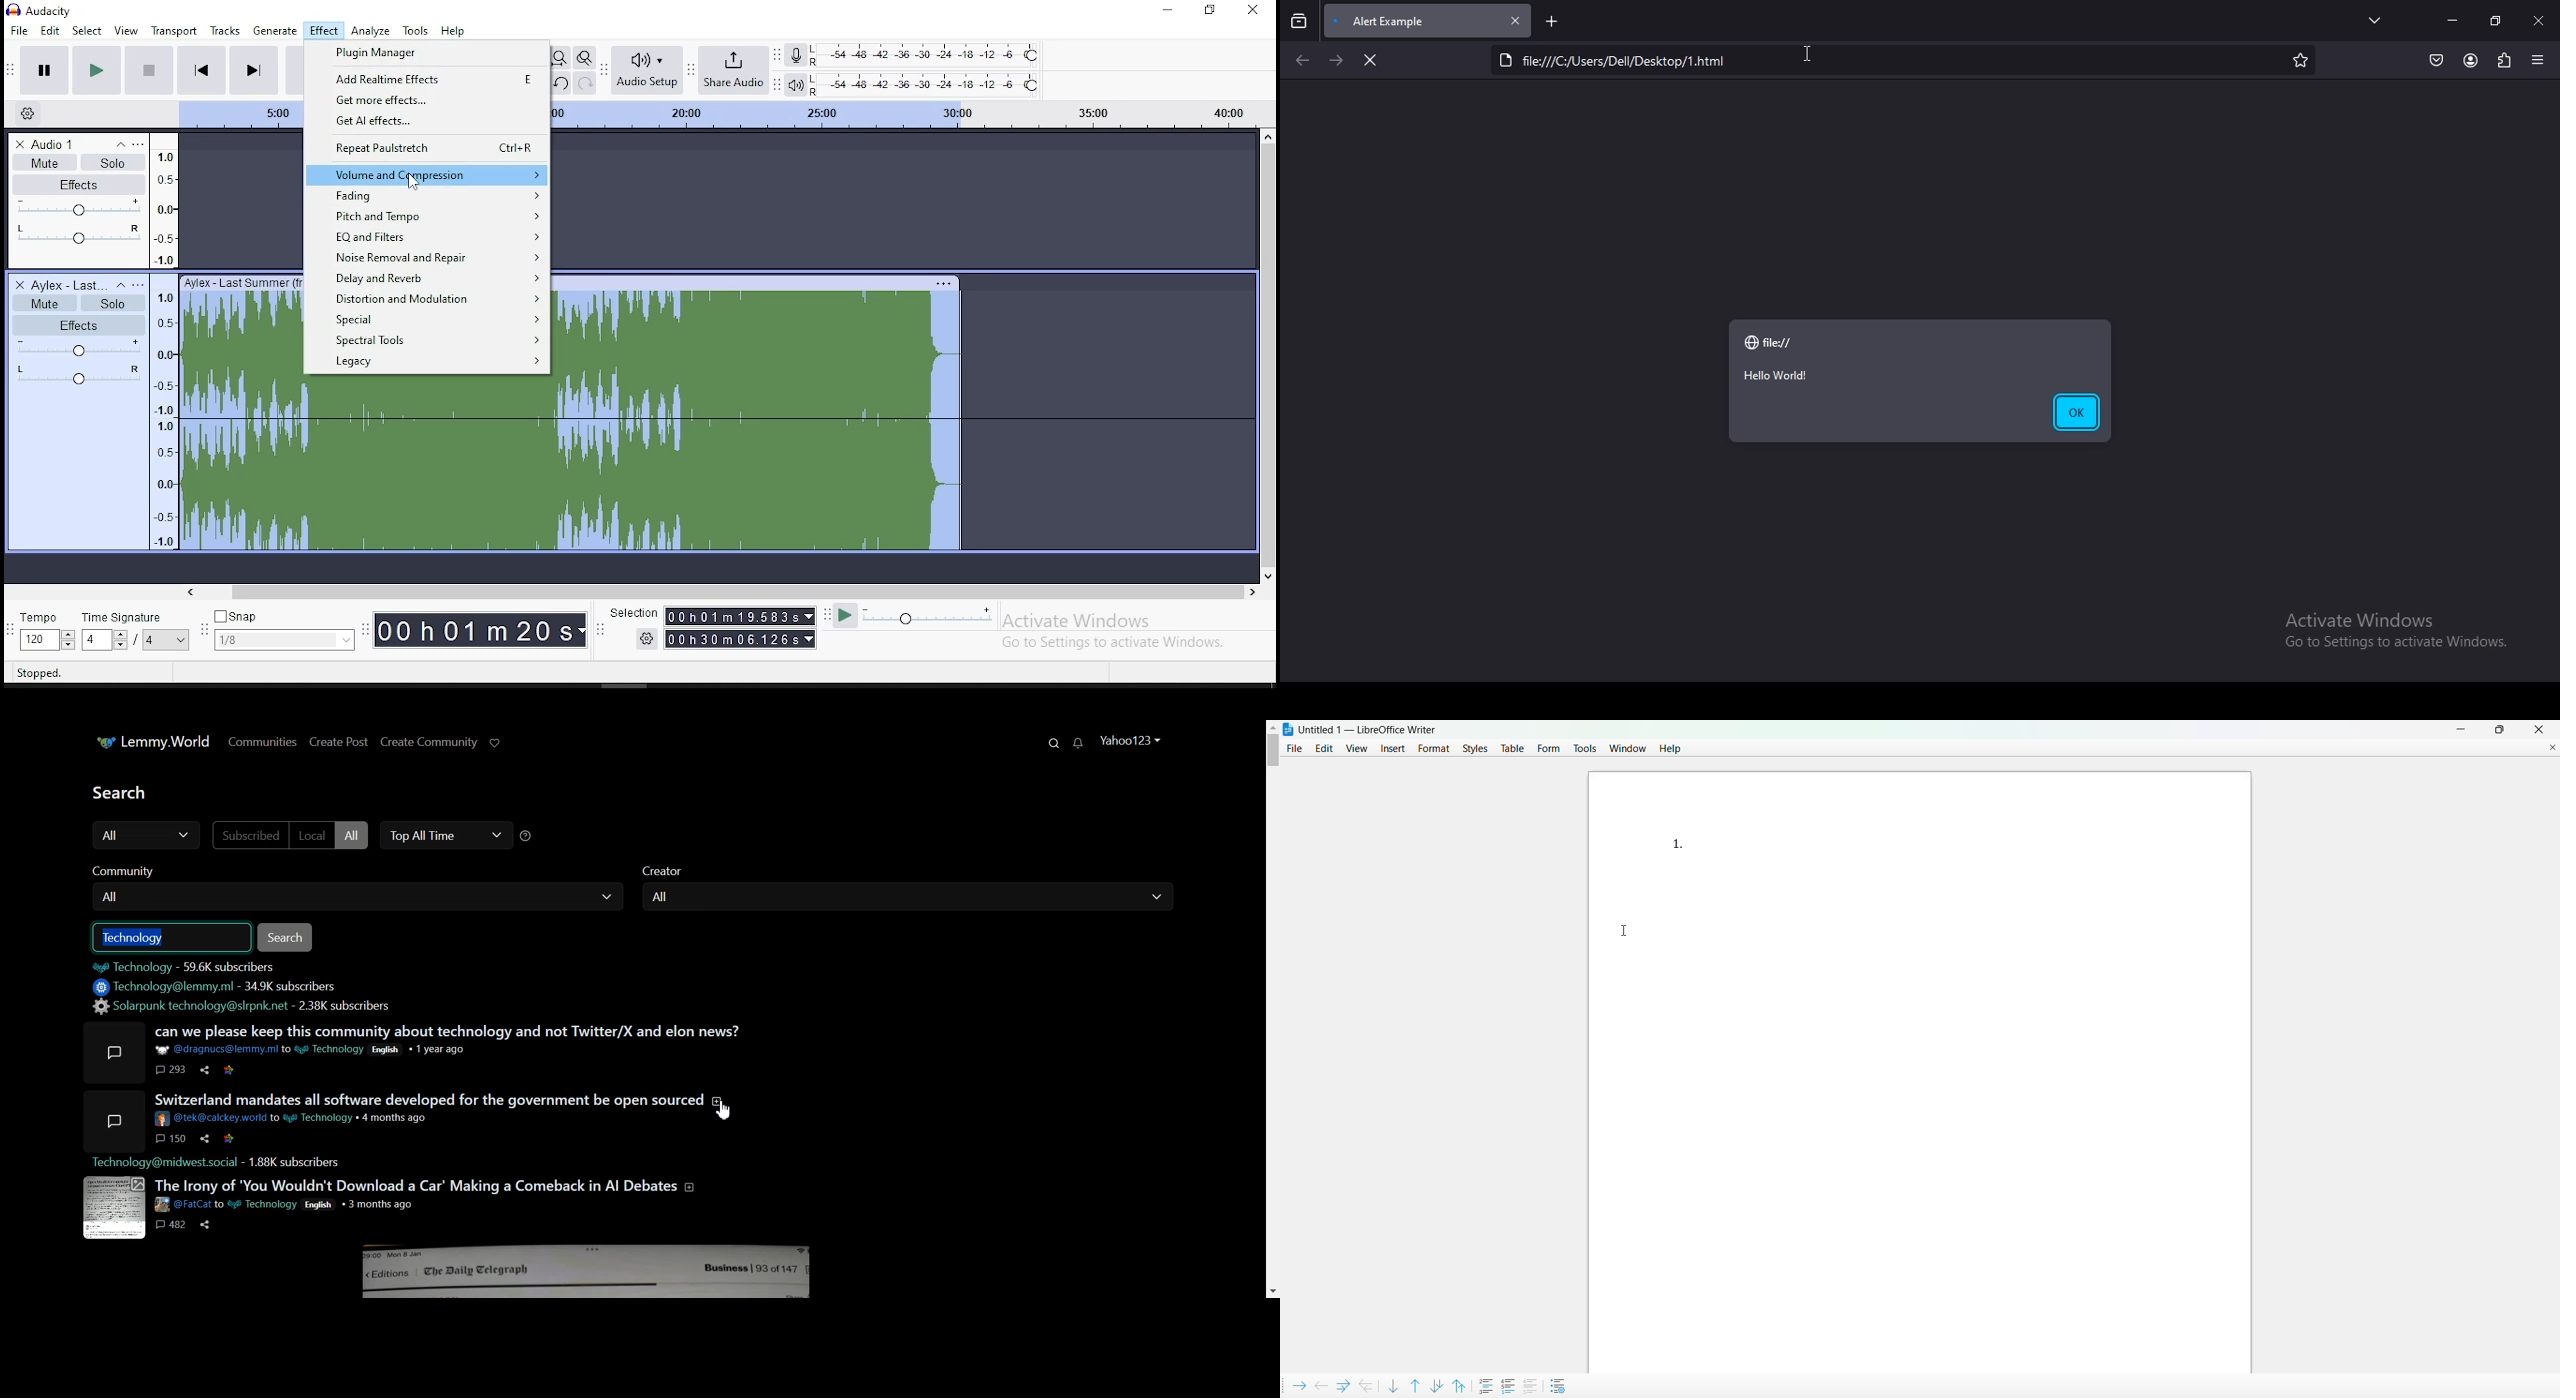 The image size is (2576, 1400). Describe the element at coordinates (1585, 747) in the screenshot. I see `tools` at that location.